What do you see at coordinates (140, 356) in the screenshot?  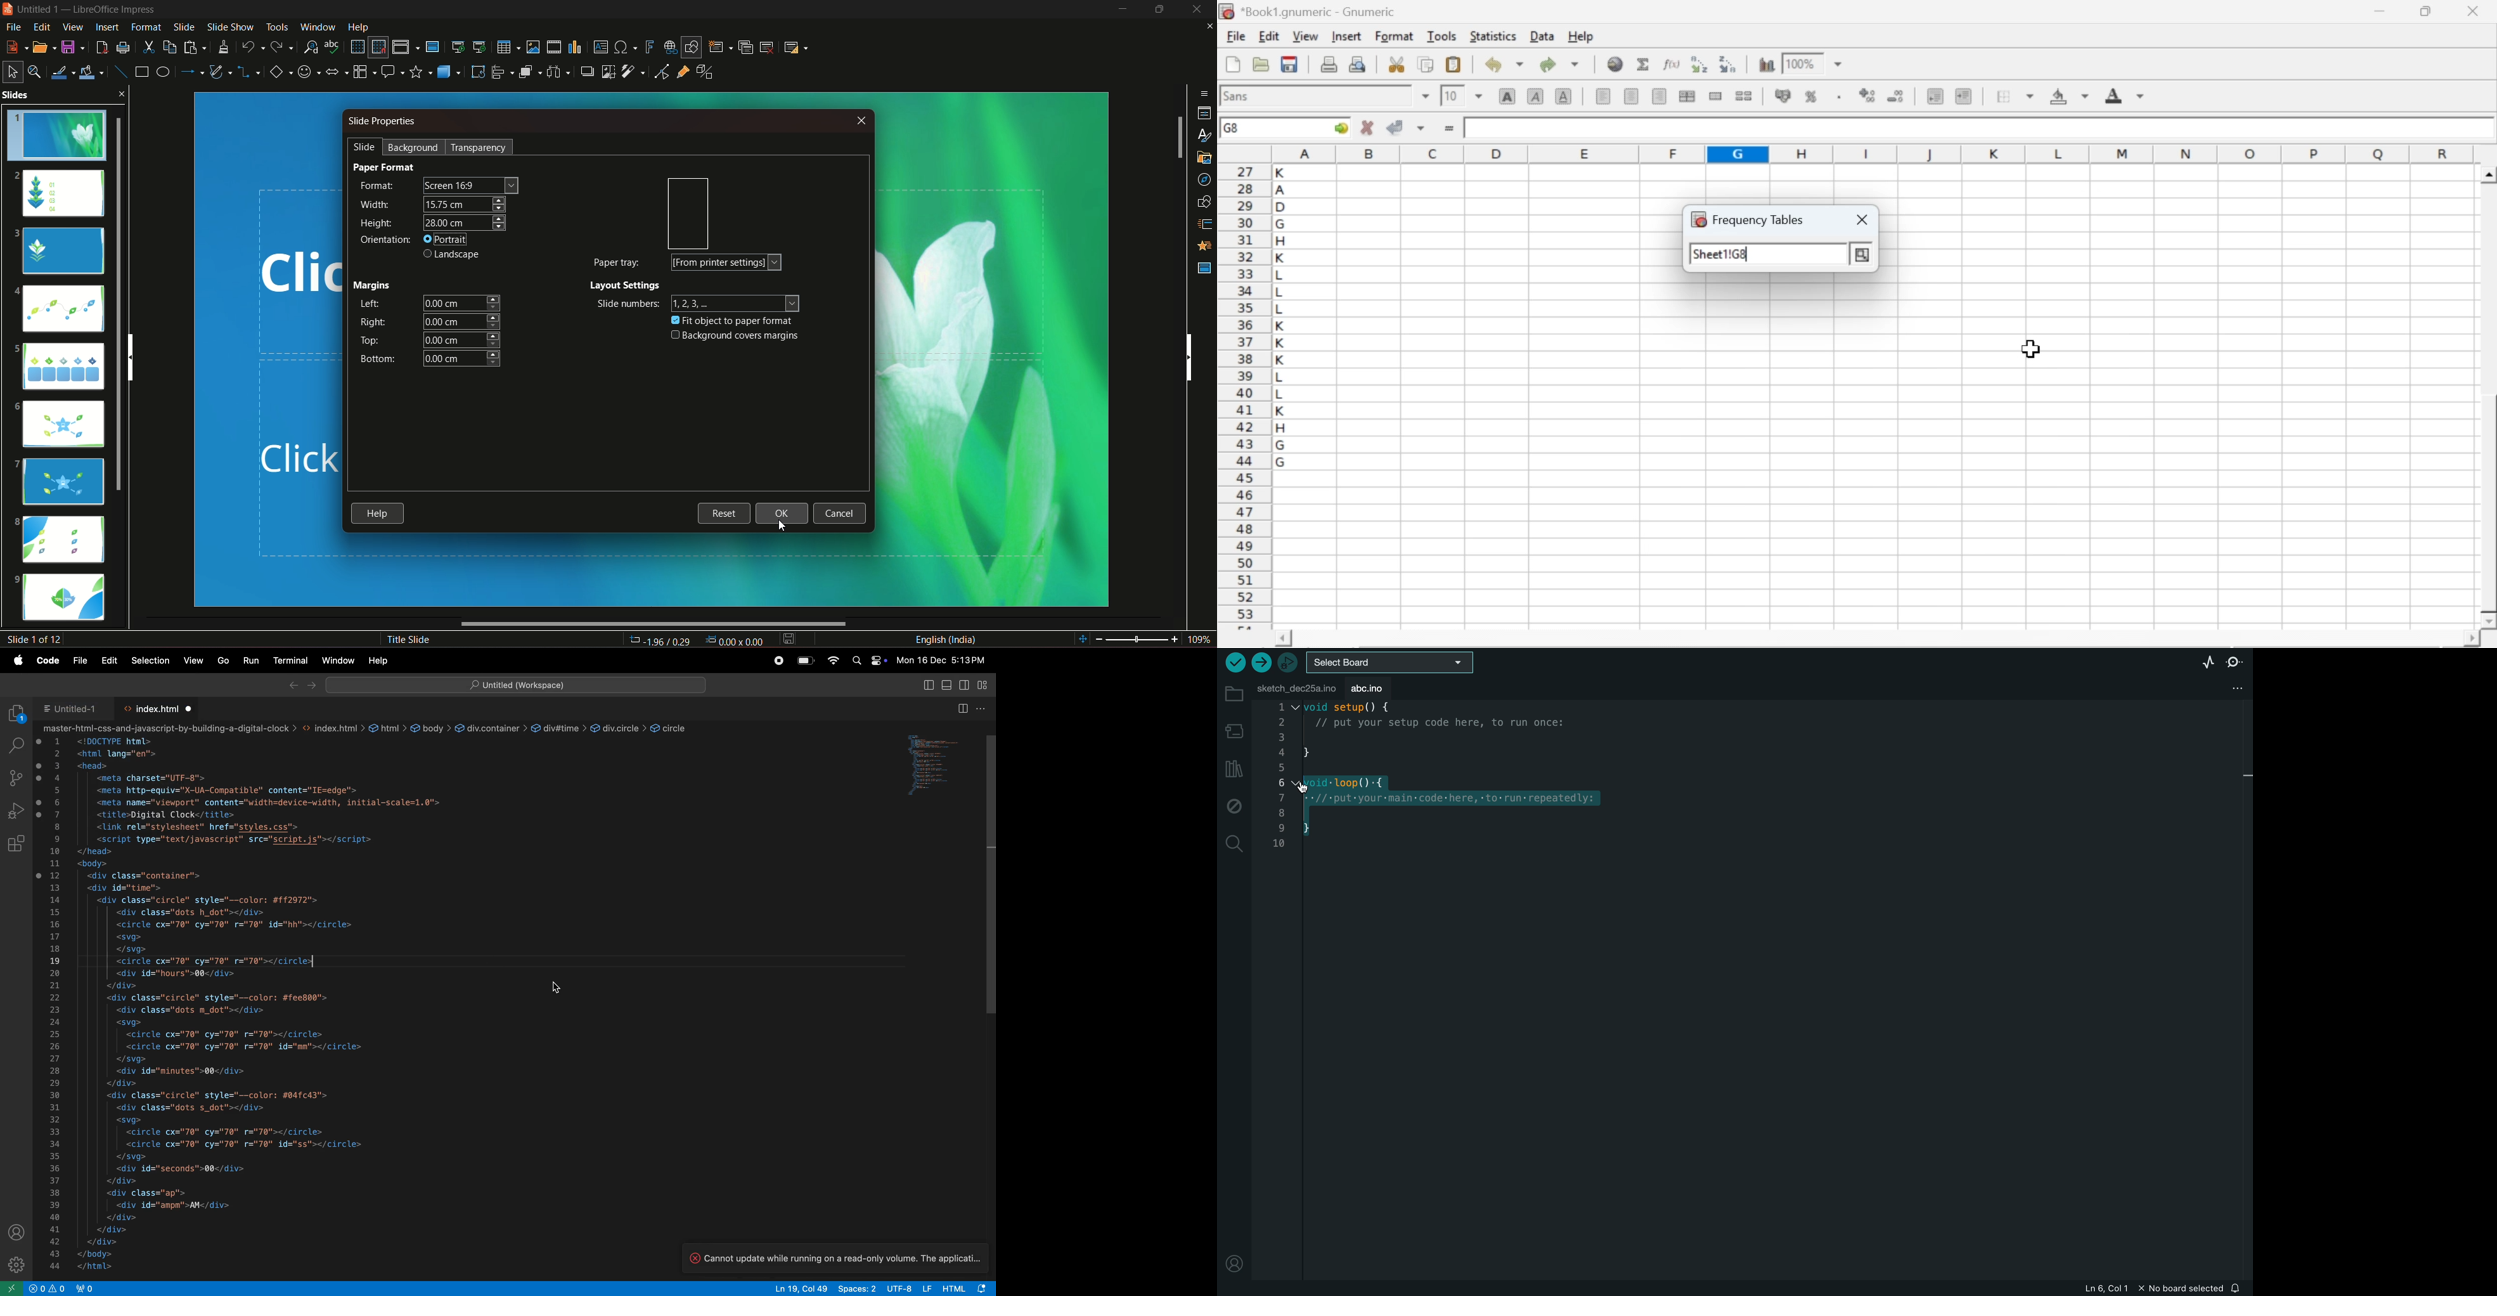 I see `vertical scroll` at bounding box center [140, 356].